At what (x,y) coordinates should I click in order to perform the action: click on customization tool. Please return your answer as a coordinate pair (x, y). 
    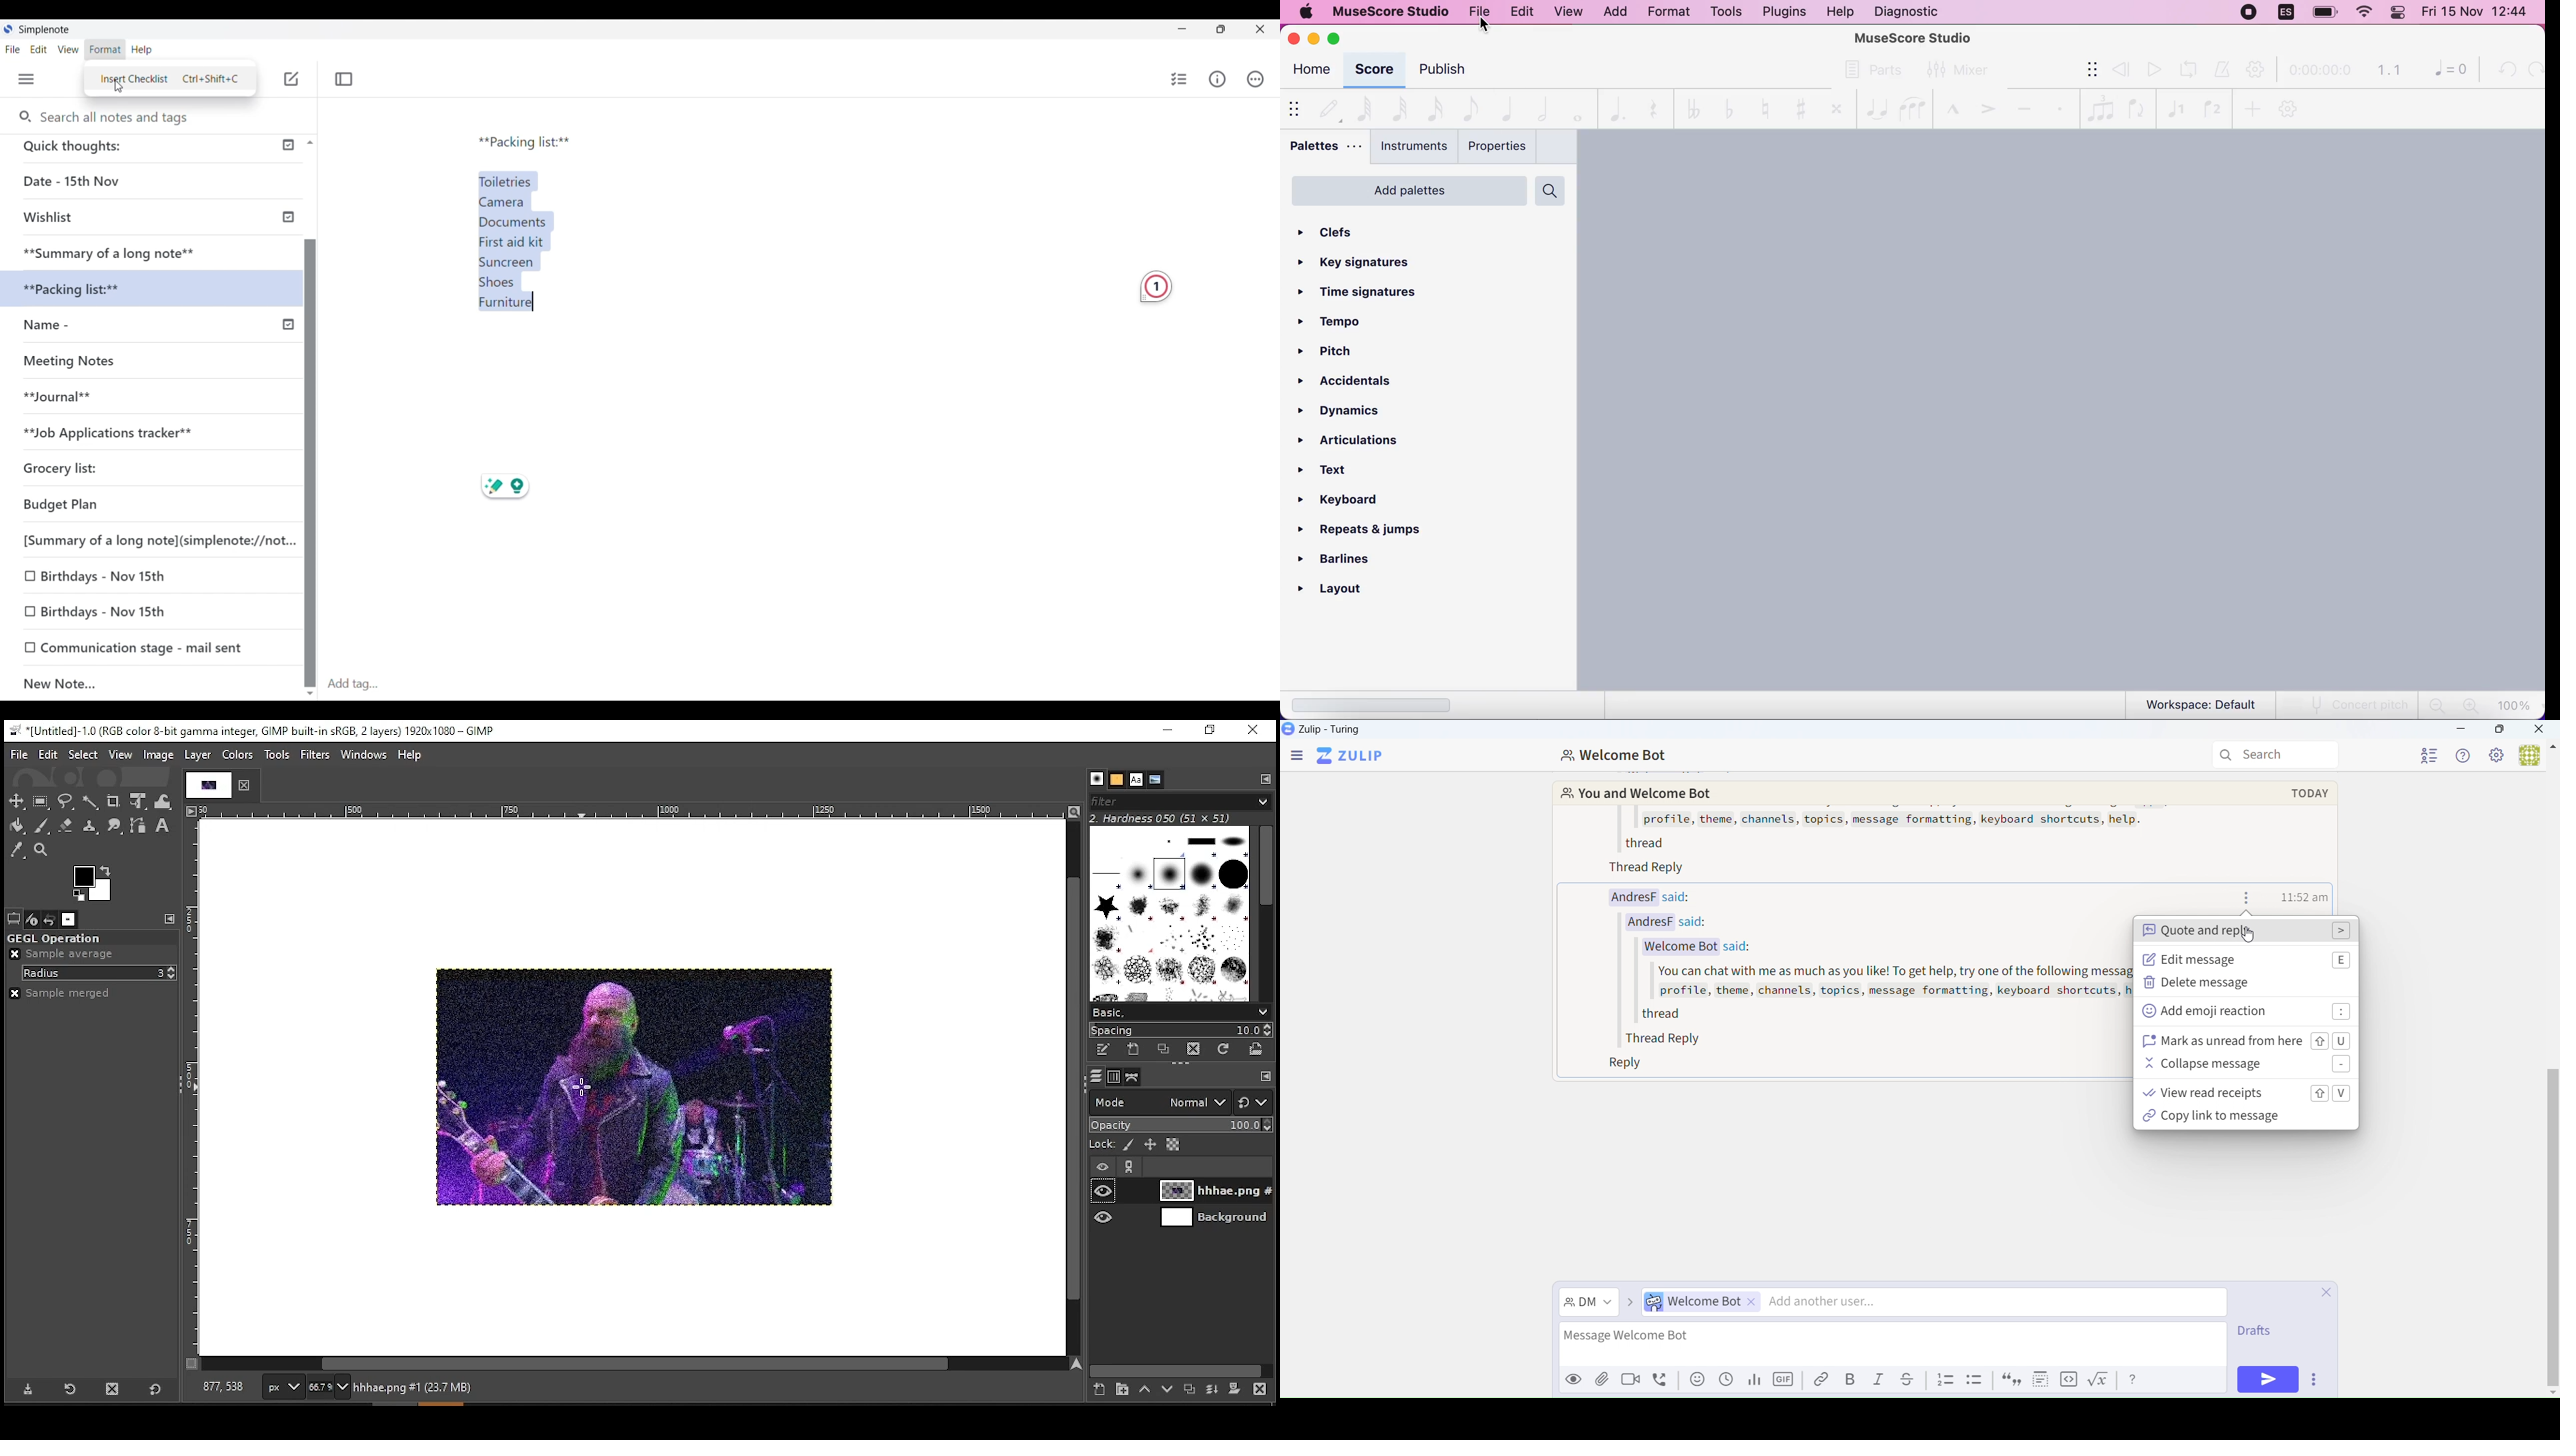
    Looking at the image, I should click on (2290, 109).